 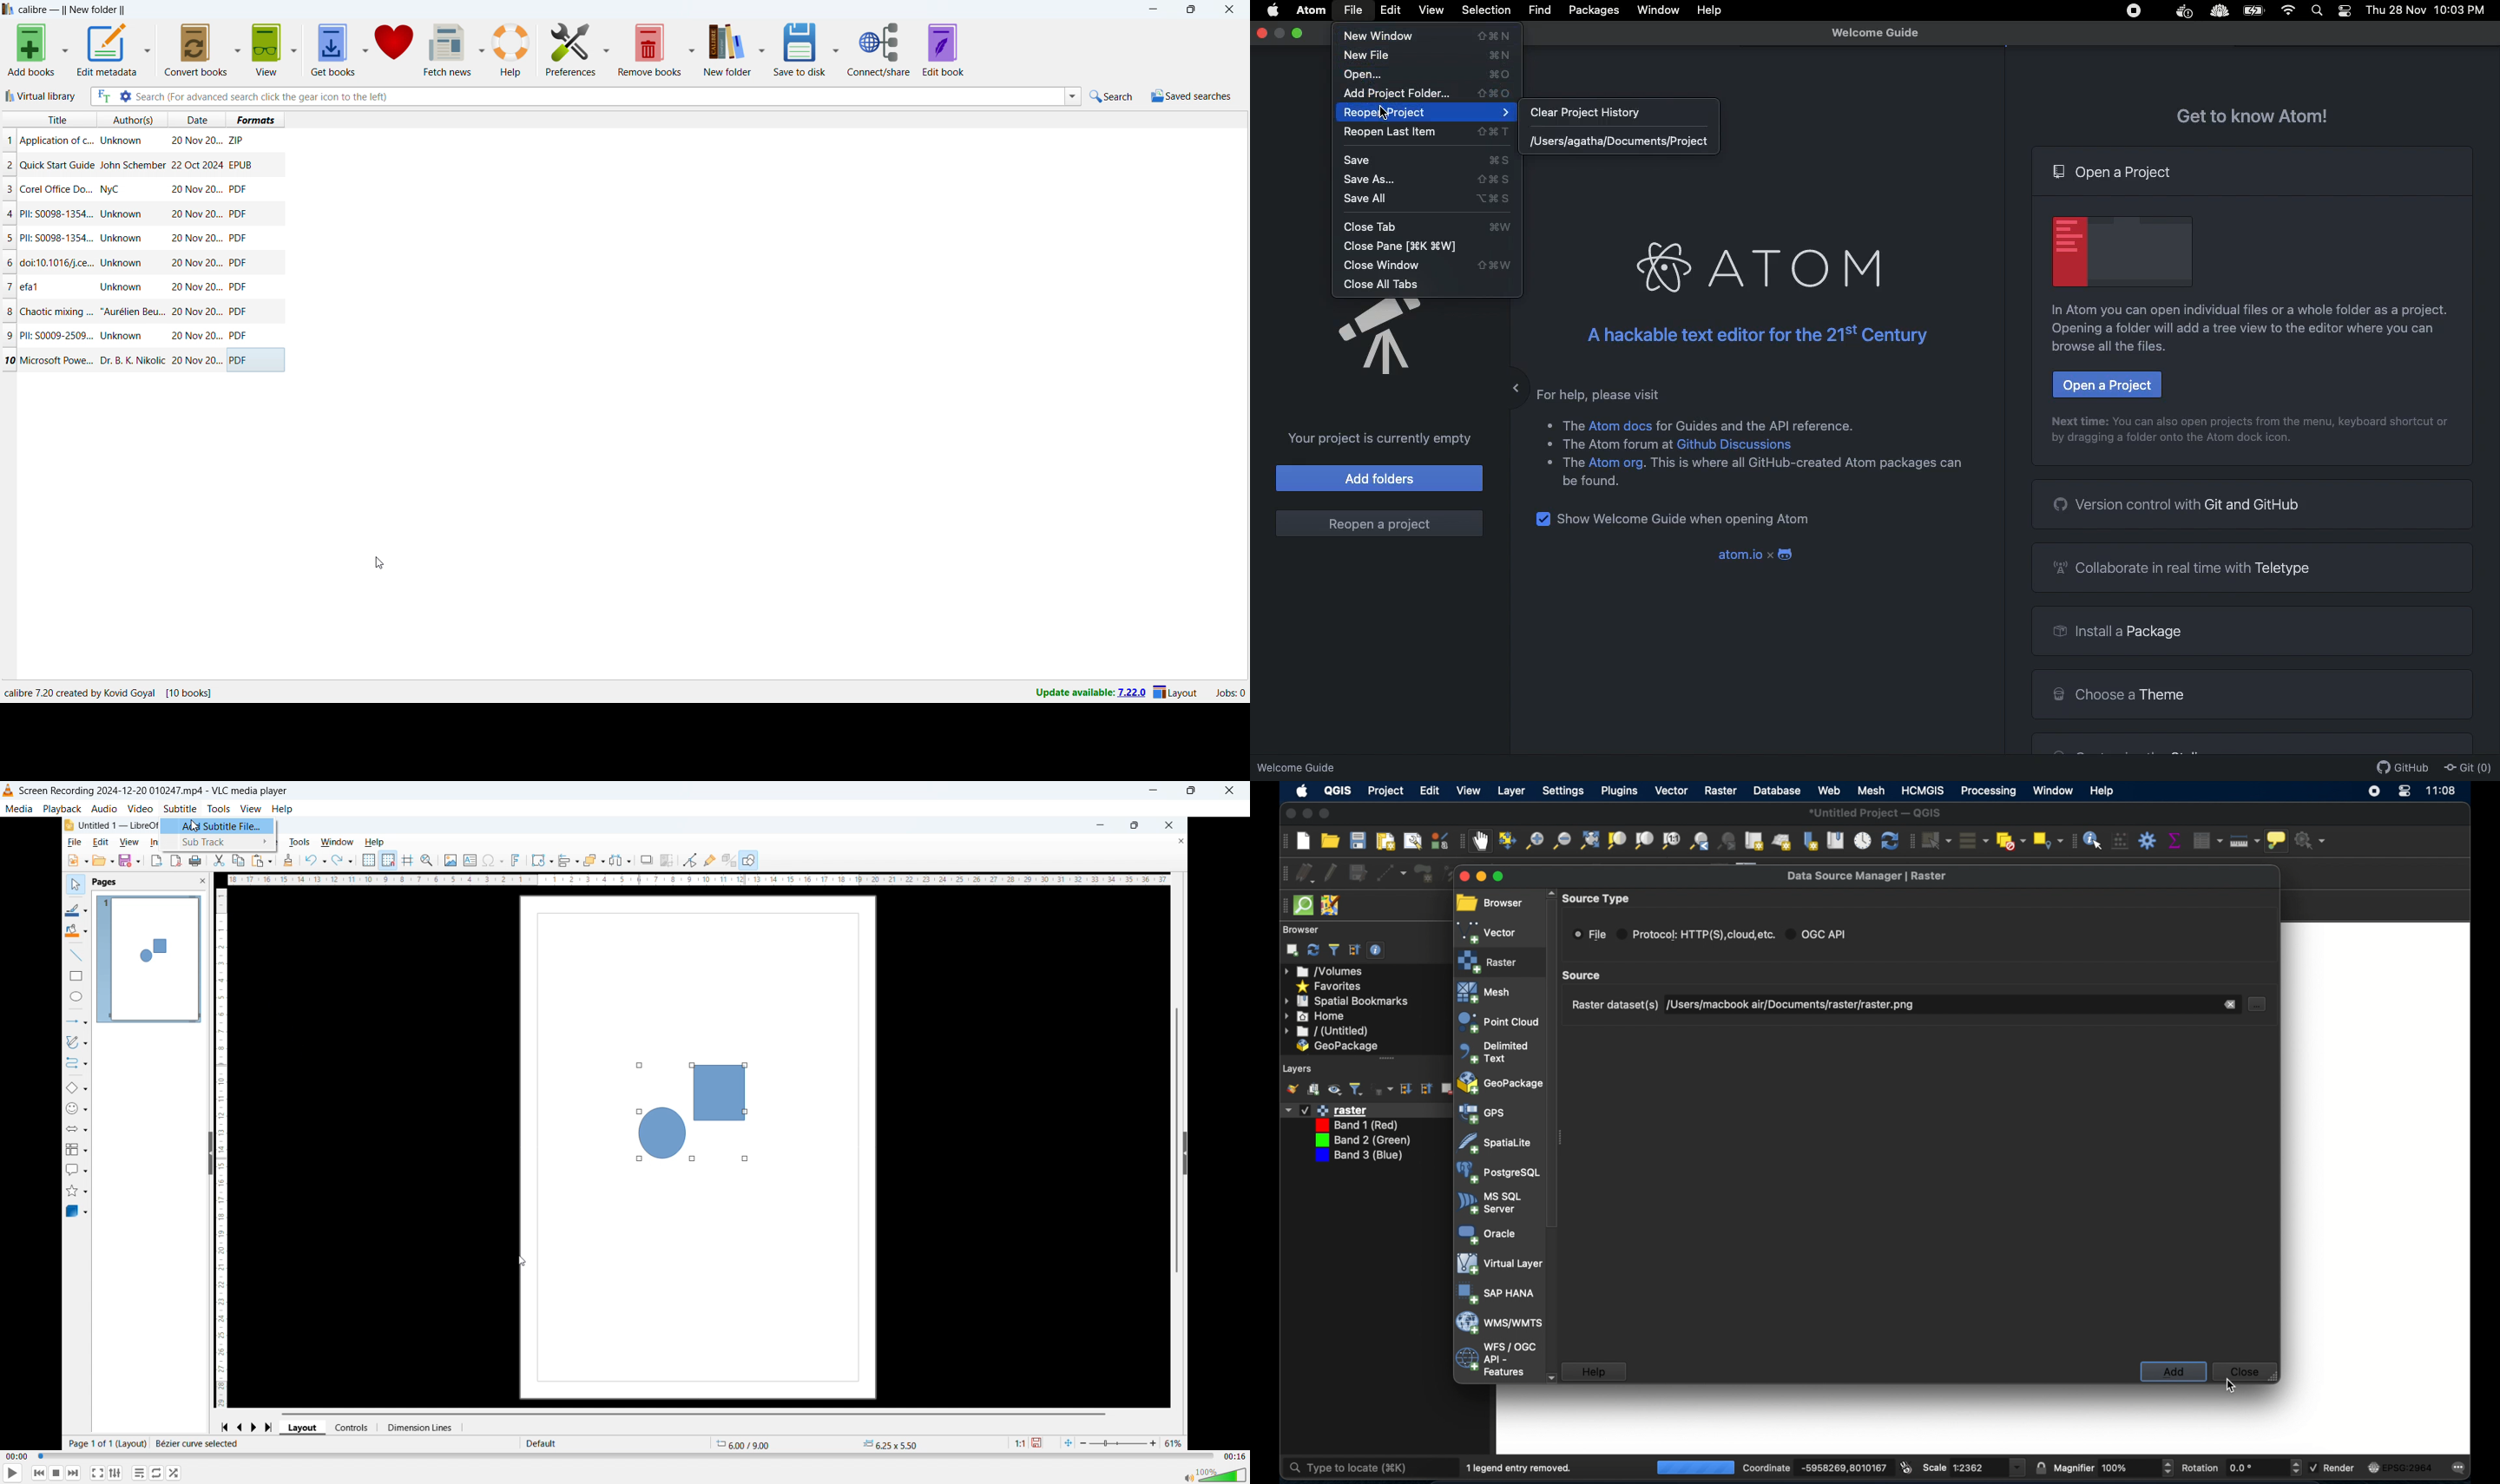 I want to click on doi:10.1016/j.ce..., so click(x=59, y=262).